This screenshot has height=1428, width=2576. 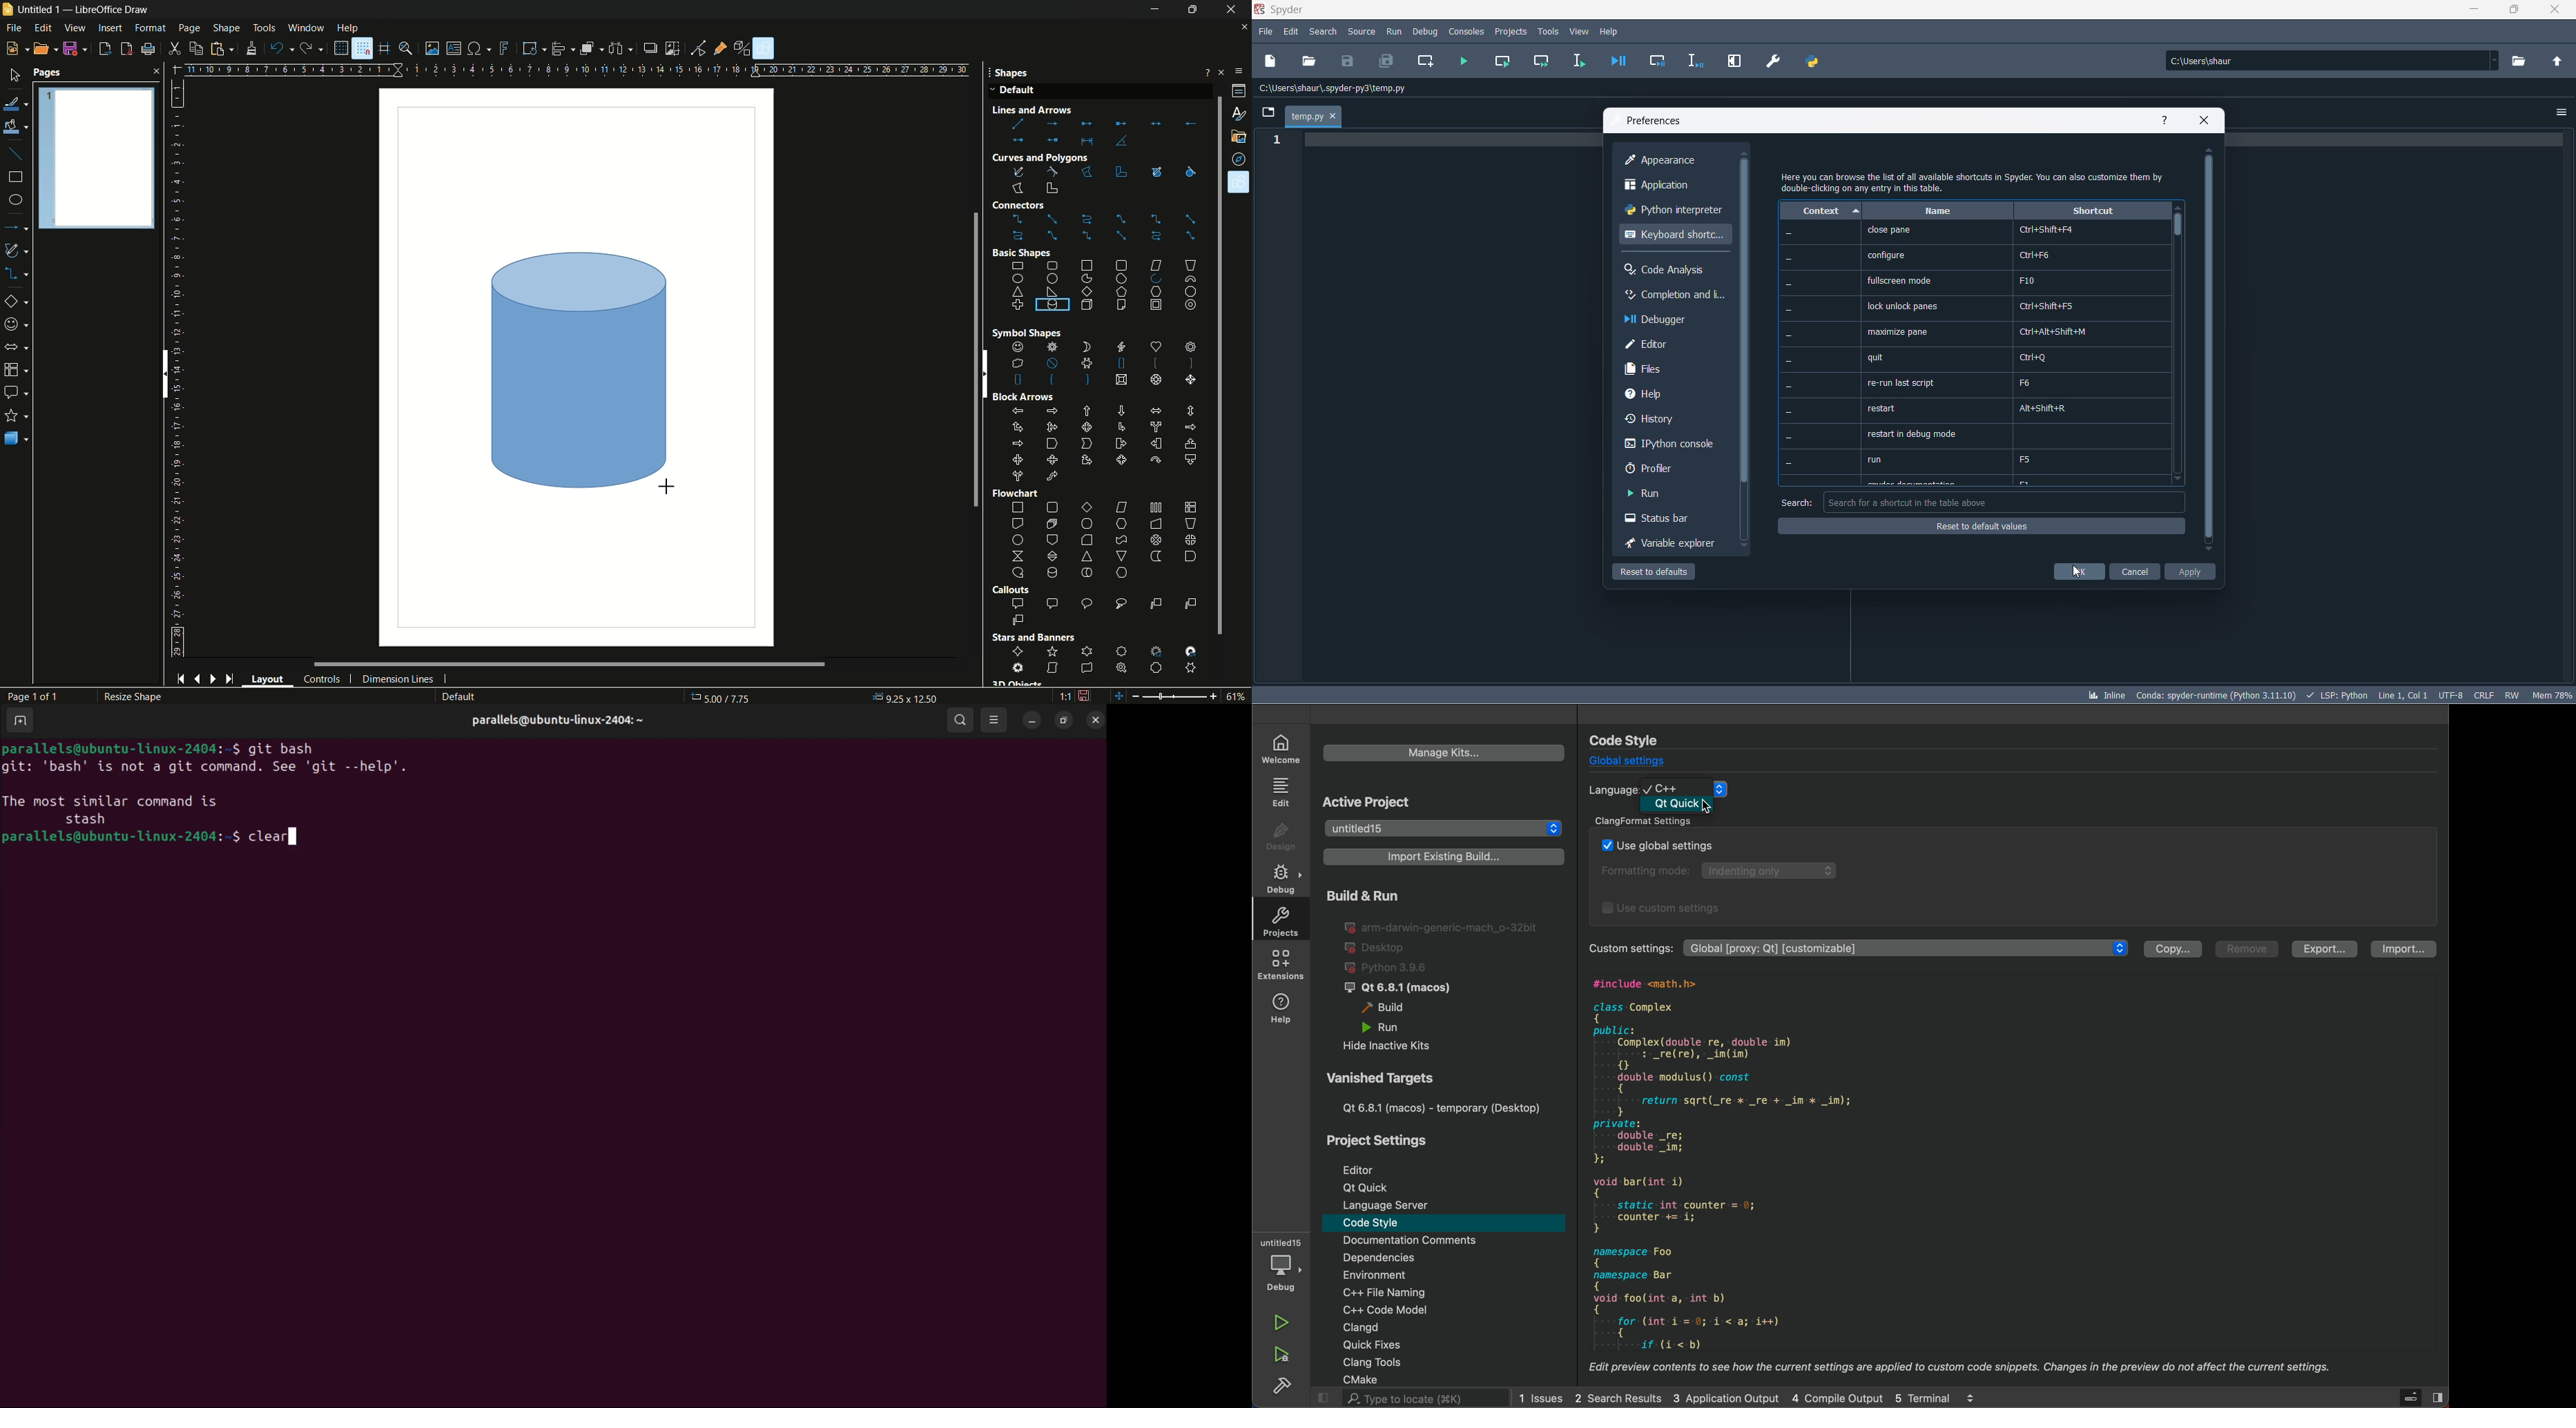 What do you see at coordinates (2210, 150) in the screenshot?
I see `move up` at bounding box center [2210, 150].